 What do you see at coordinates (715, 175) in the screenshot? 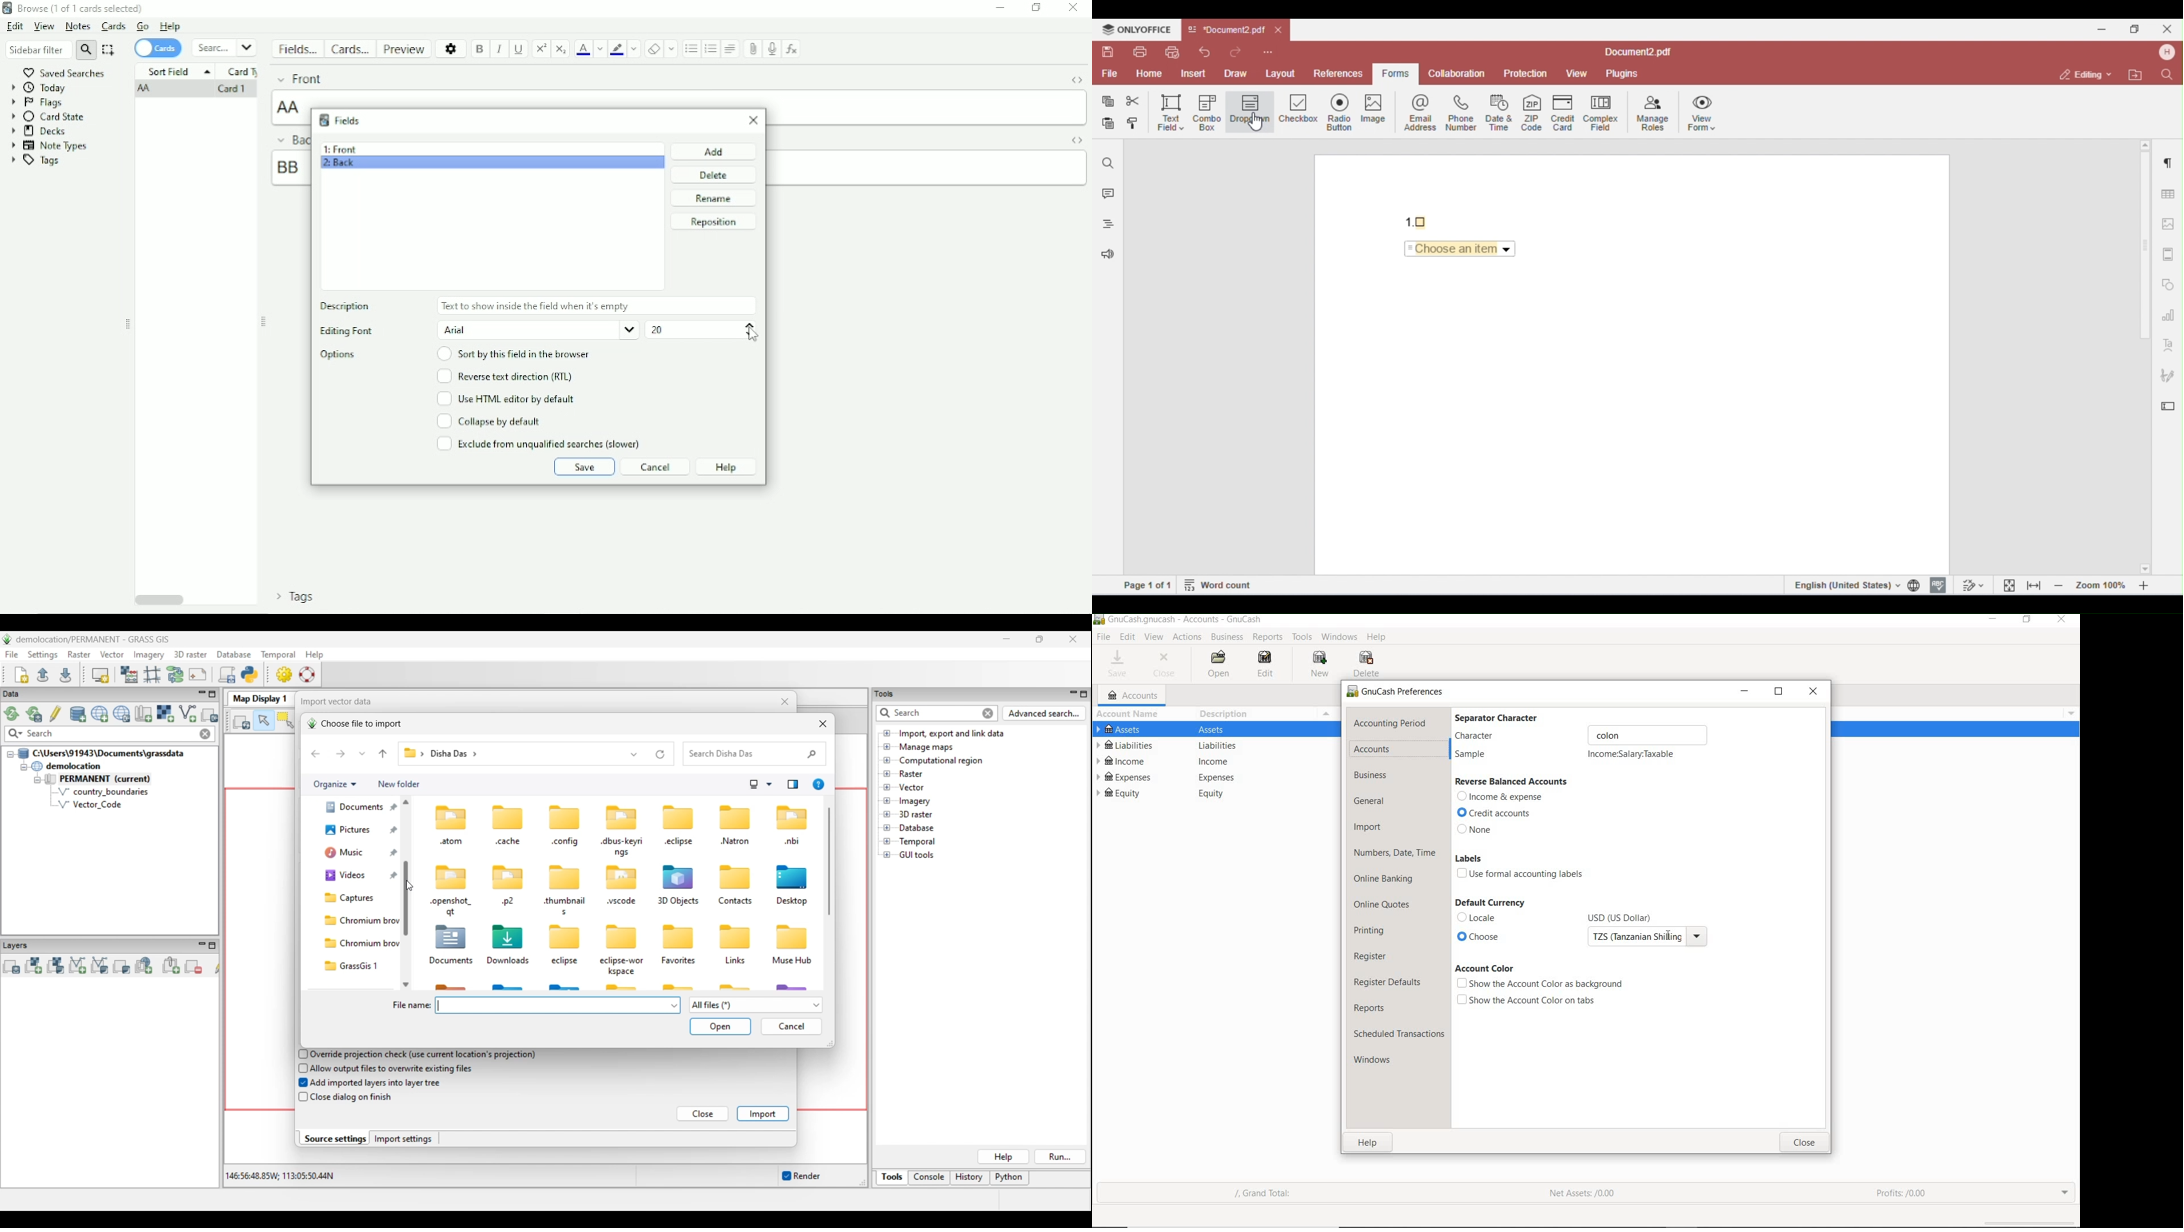
I see `Delete` at bounding box center [715, 175].